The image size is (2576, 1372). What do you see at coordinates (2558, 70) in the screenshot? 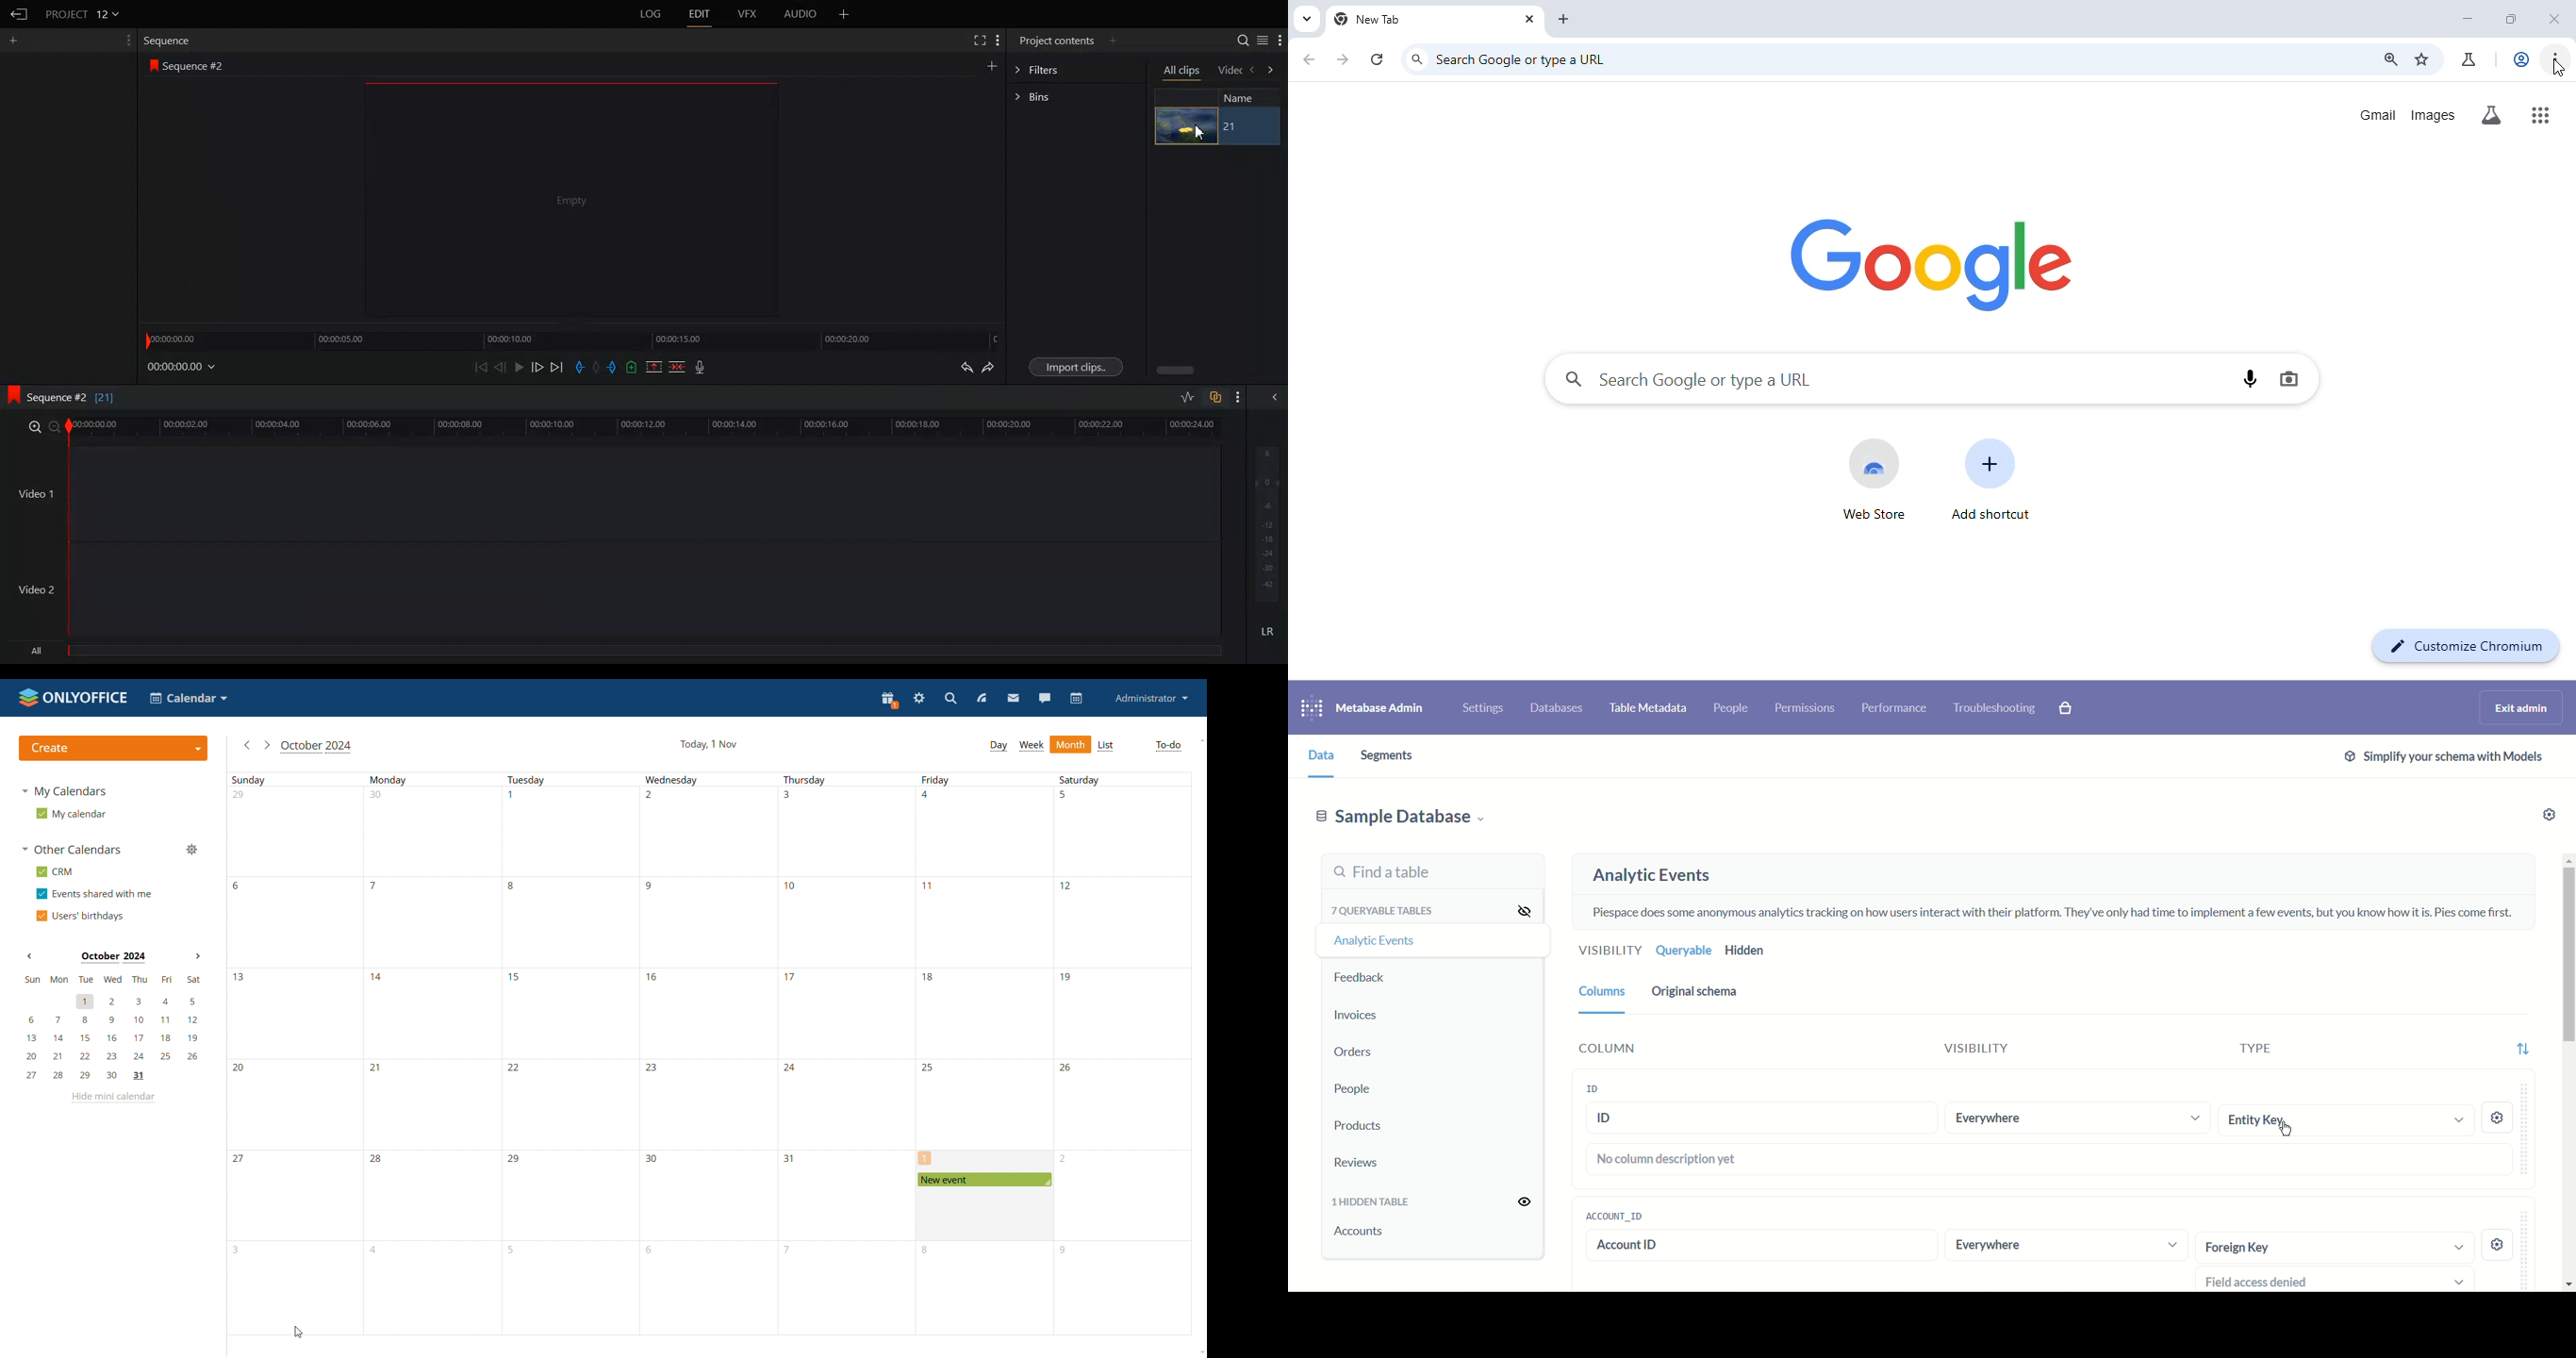
I see `cursor` at bounding box center [2558, 70].